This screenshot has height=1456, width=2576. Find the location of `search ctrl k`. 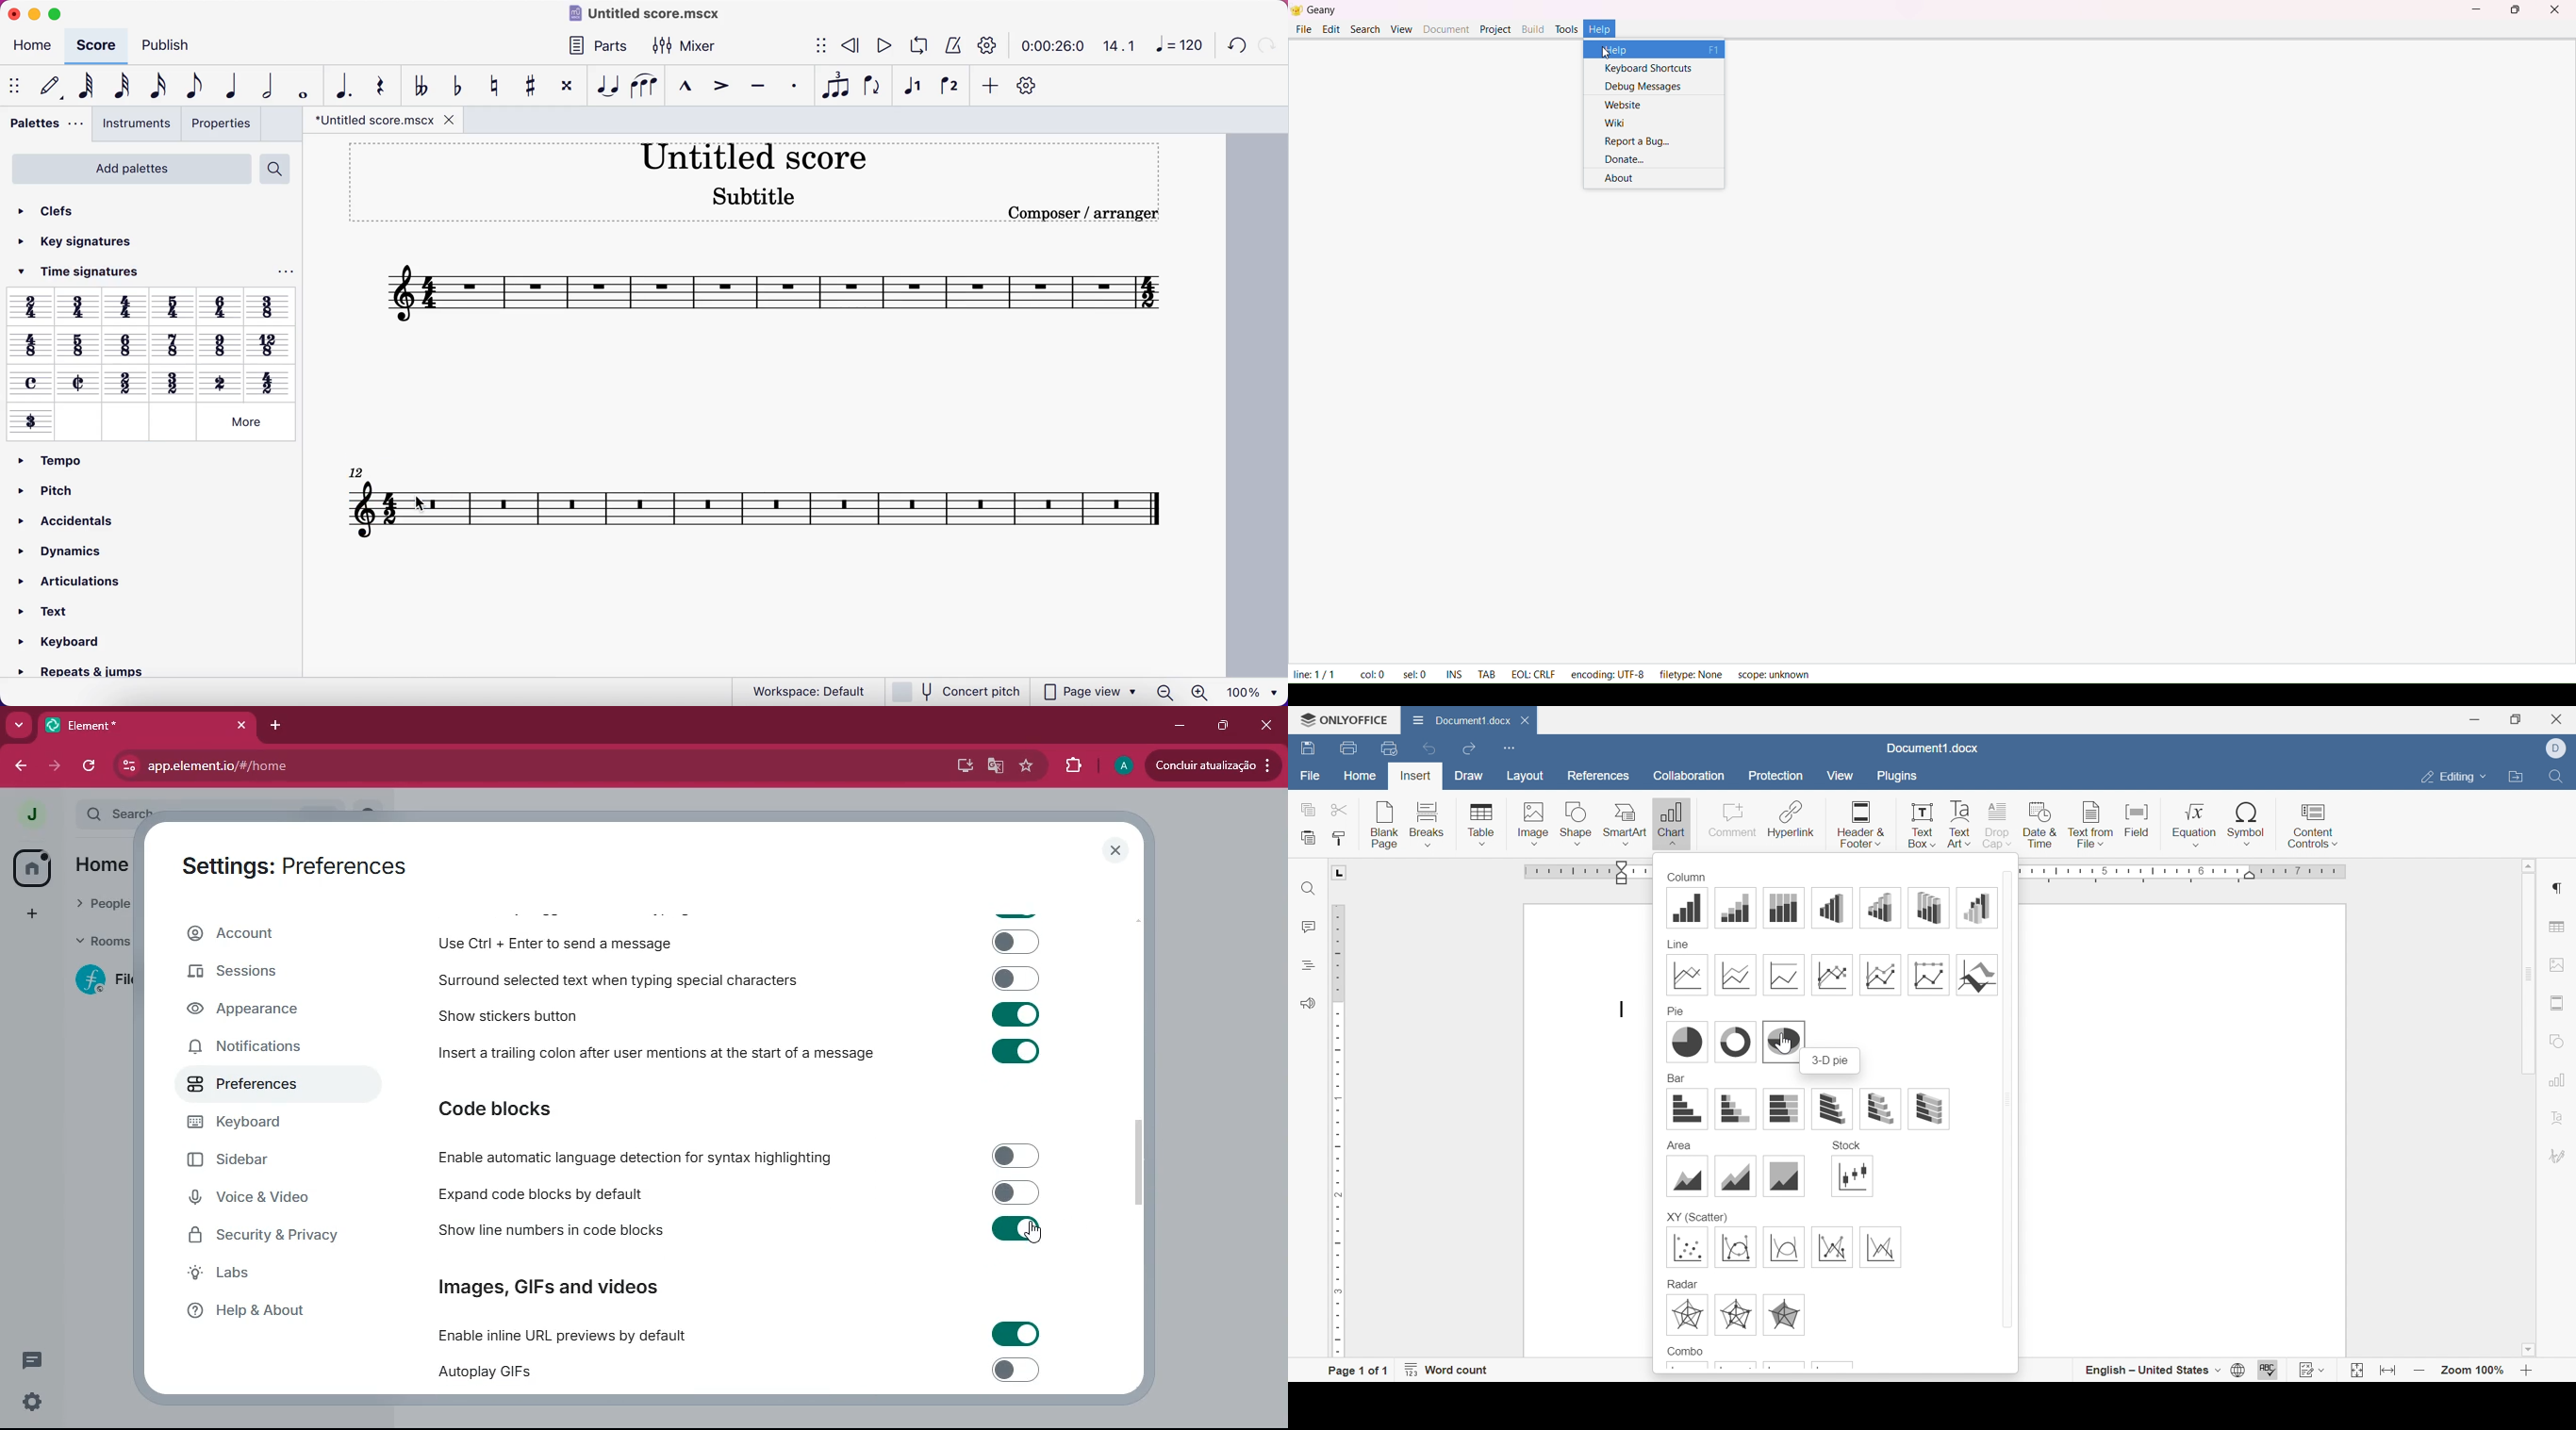

search ctrl k is located at coordinates (221, 814).